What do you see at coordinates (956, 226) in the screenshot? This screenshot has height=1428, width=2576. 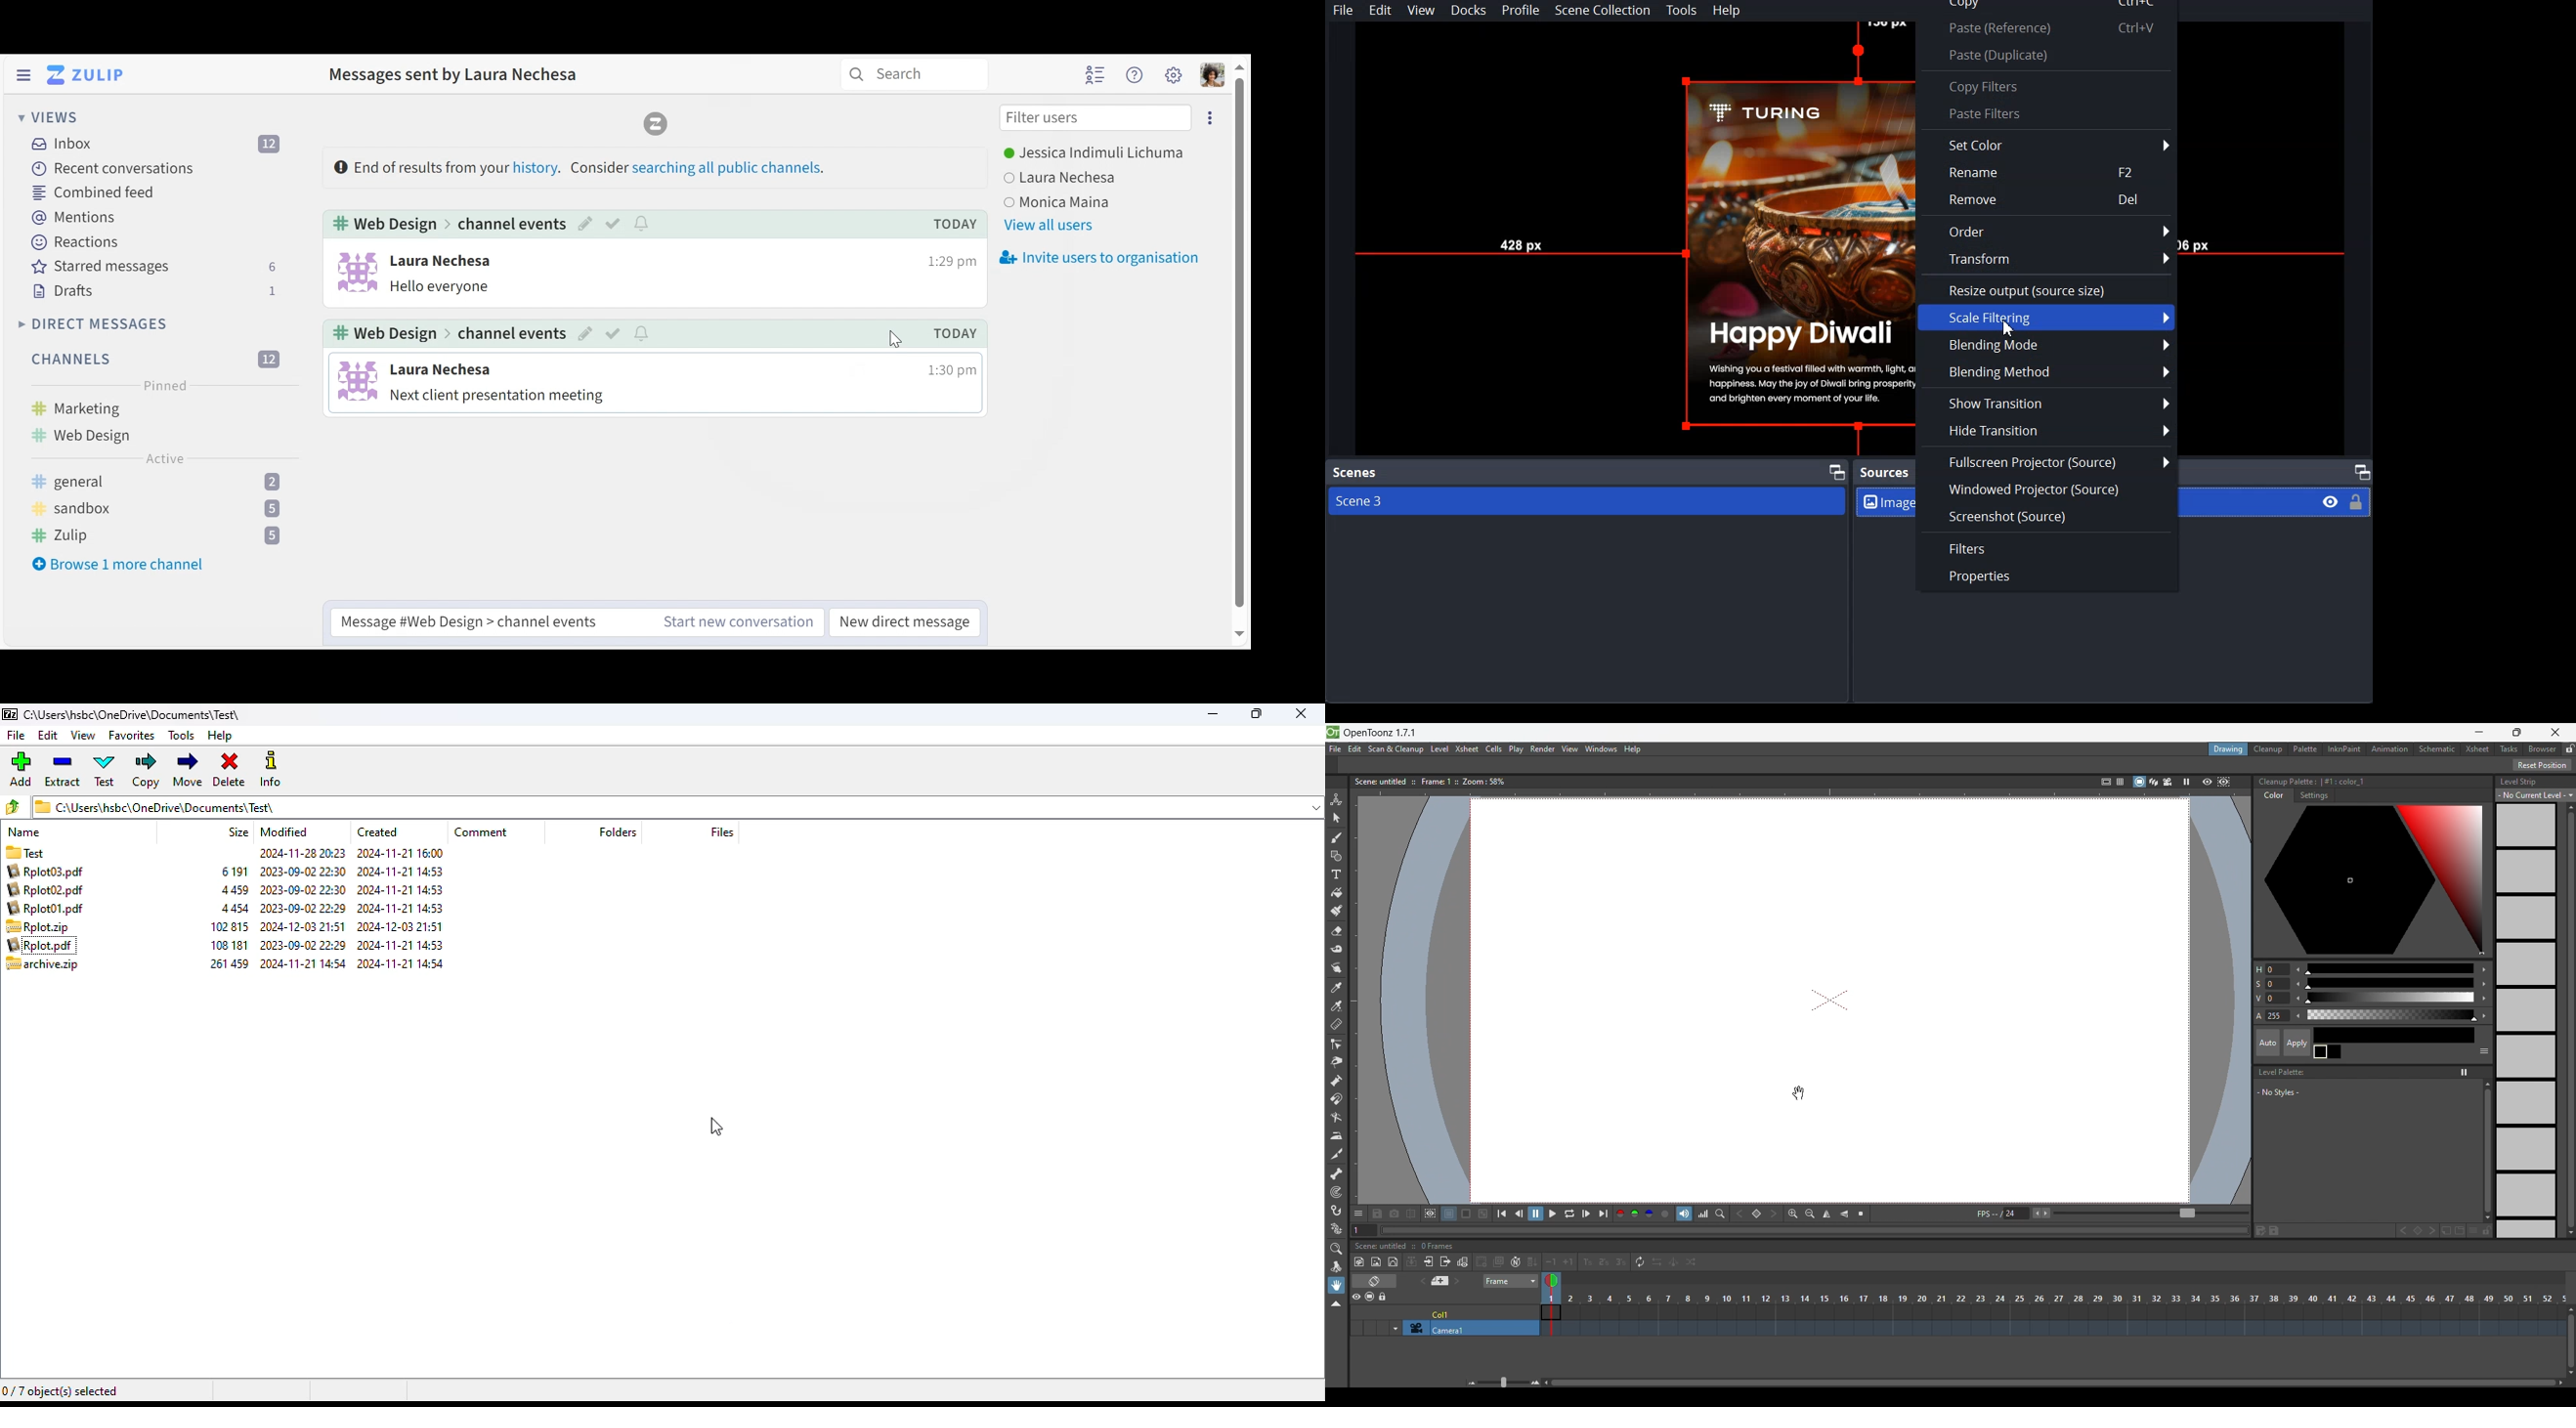 I see `today` at bounding box center [956, 226].